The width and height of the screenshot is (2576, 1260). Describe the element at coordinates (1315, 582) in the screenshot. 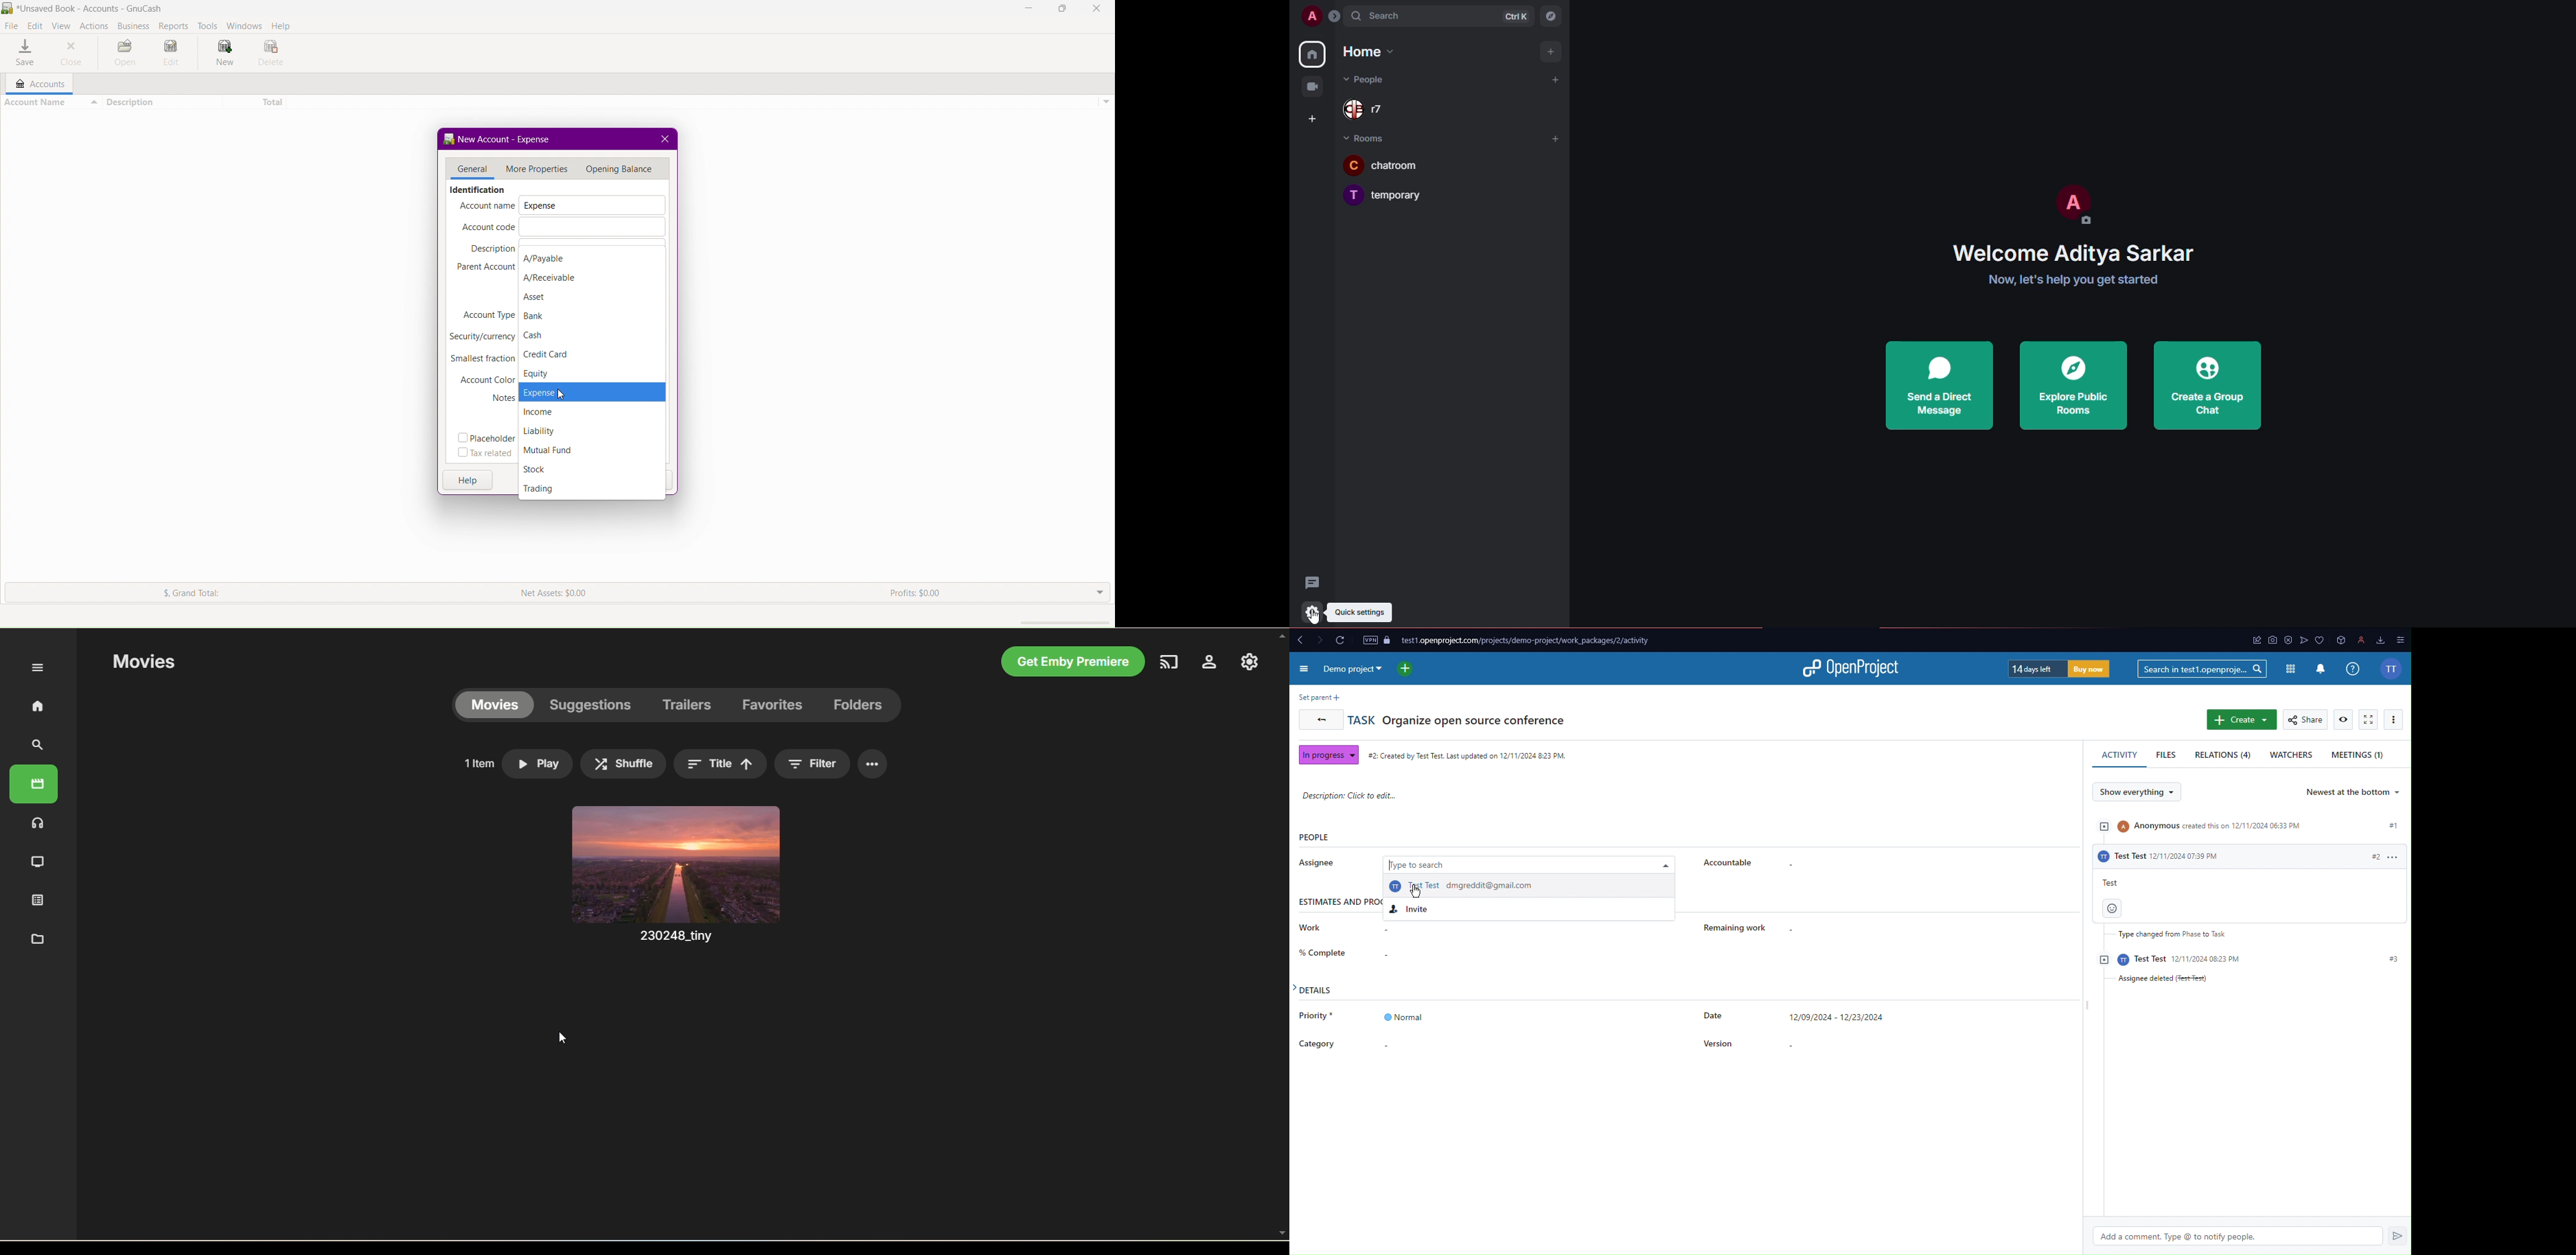

I see `threads` at that location.